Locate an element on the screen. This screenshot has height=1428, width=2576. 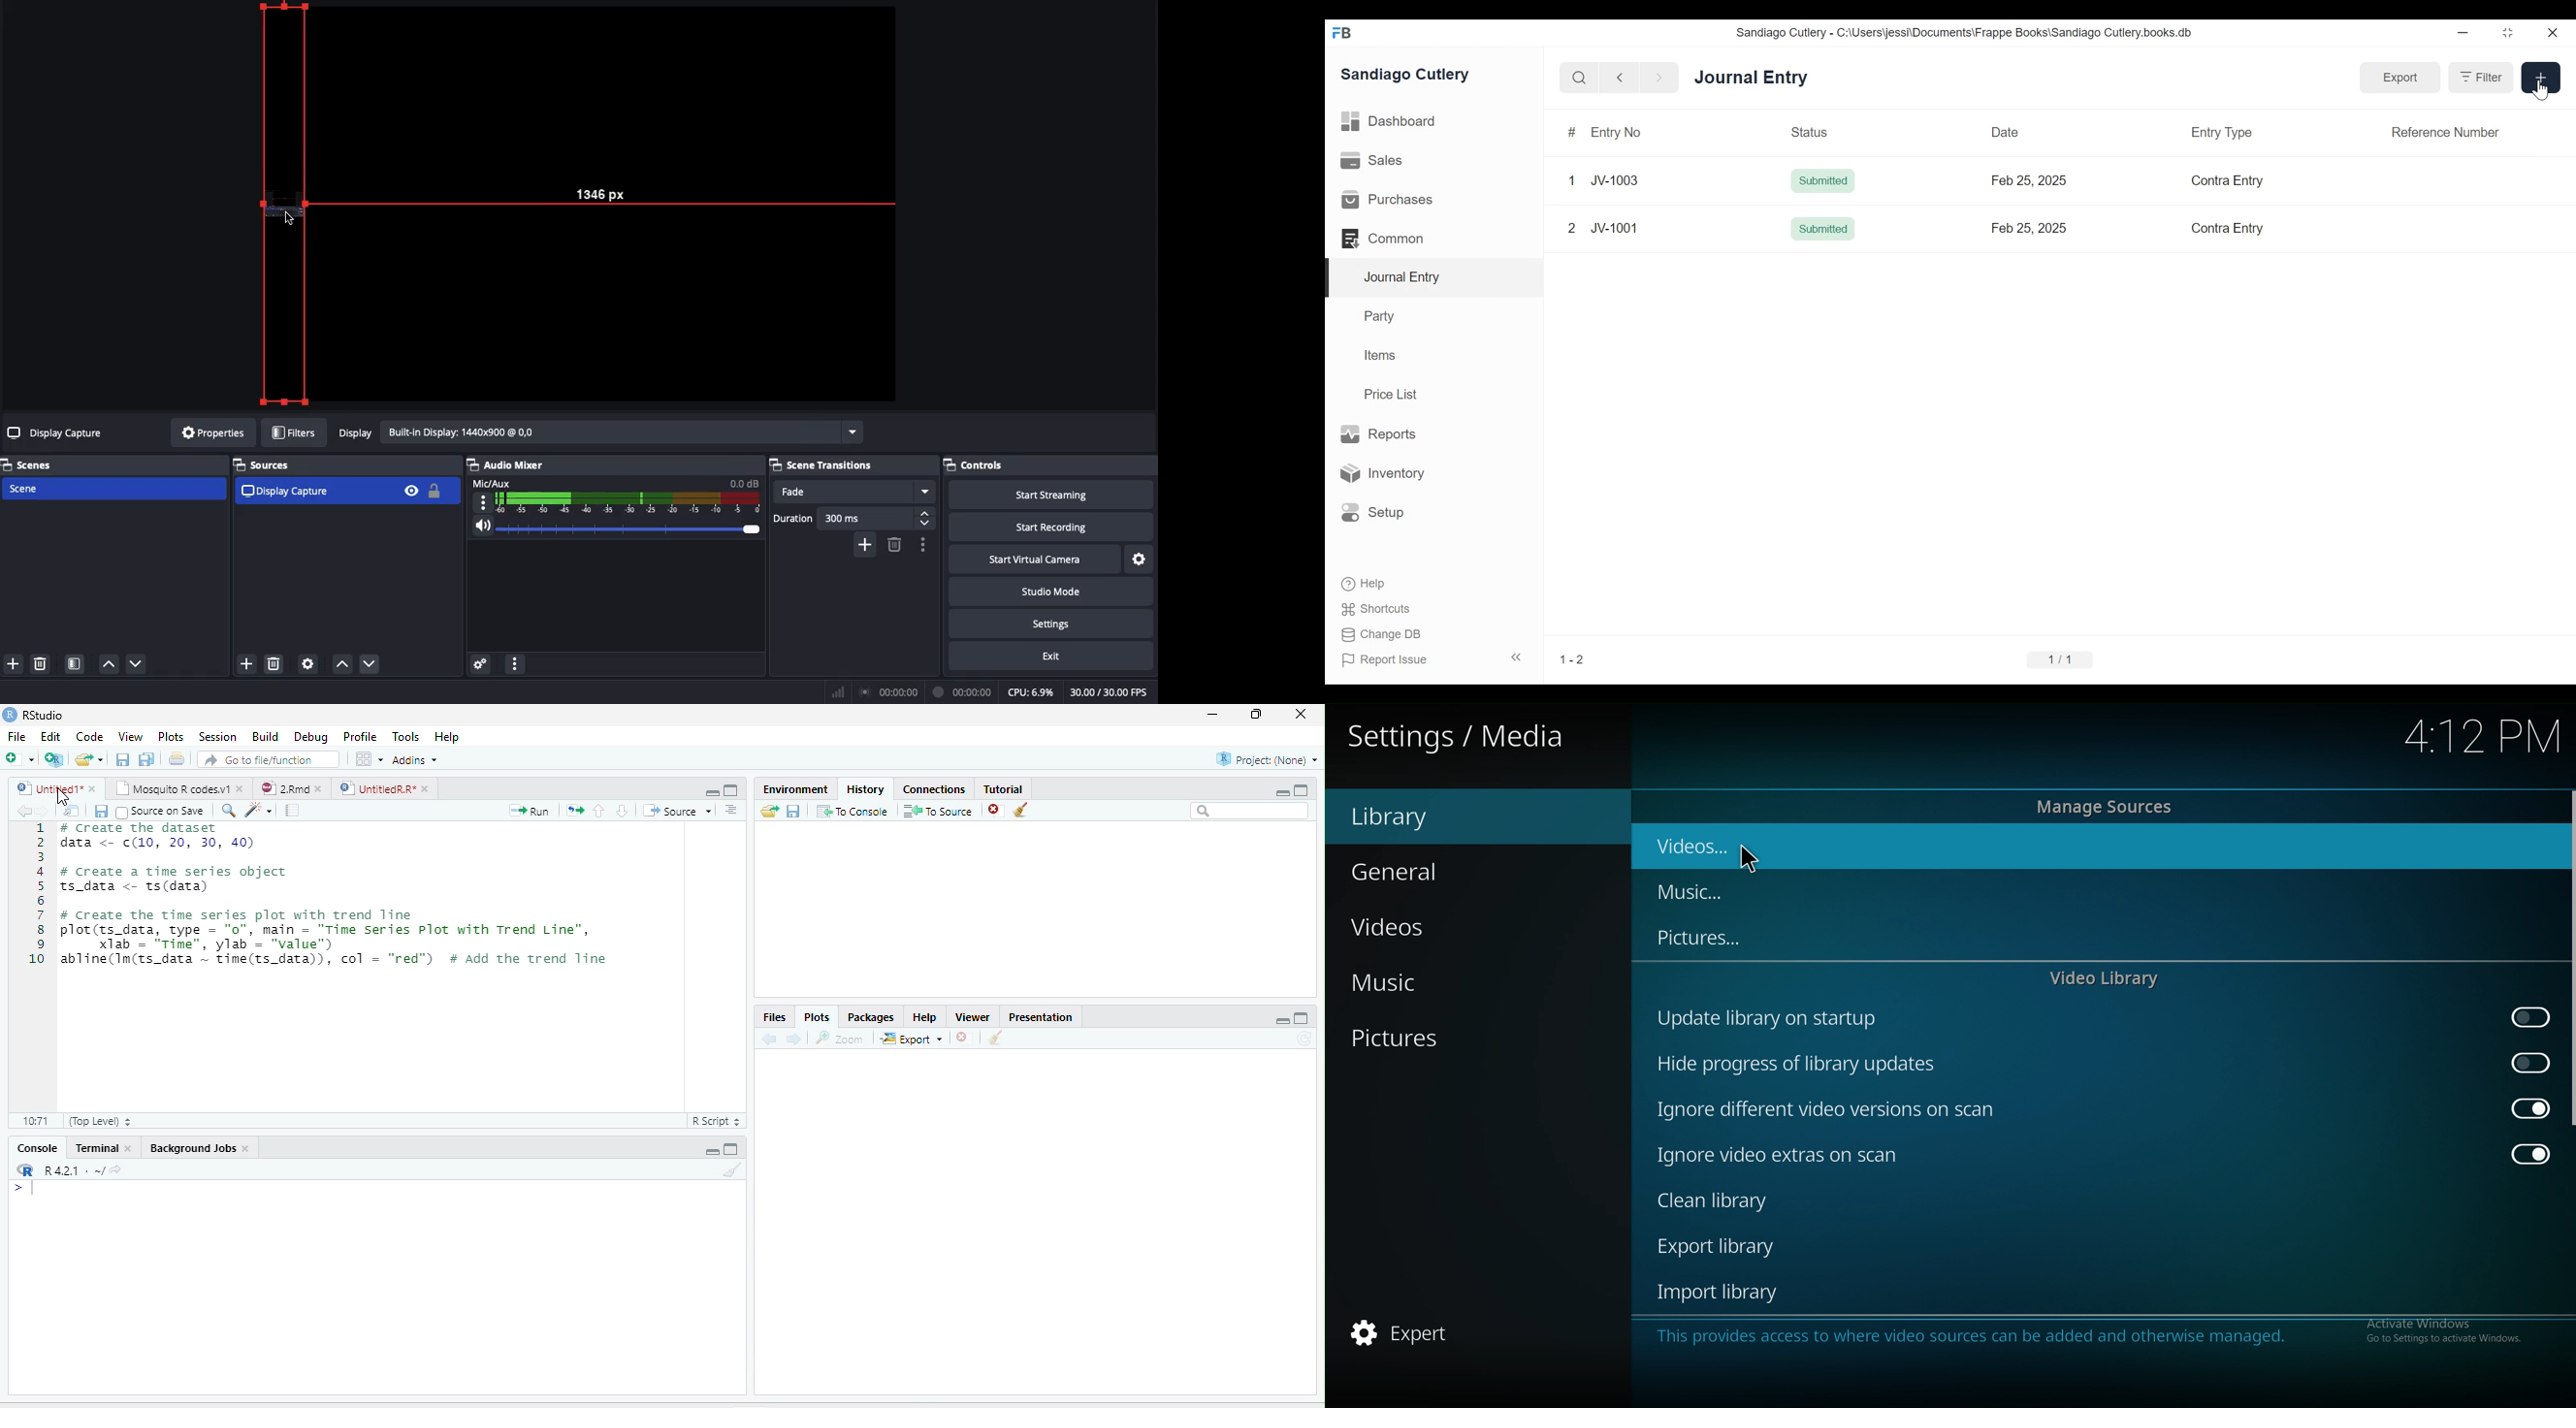
Contra Entry is located at coordinates (2219, 229).